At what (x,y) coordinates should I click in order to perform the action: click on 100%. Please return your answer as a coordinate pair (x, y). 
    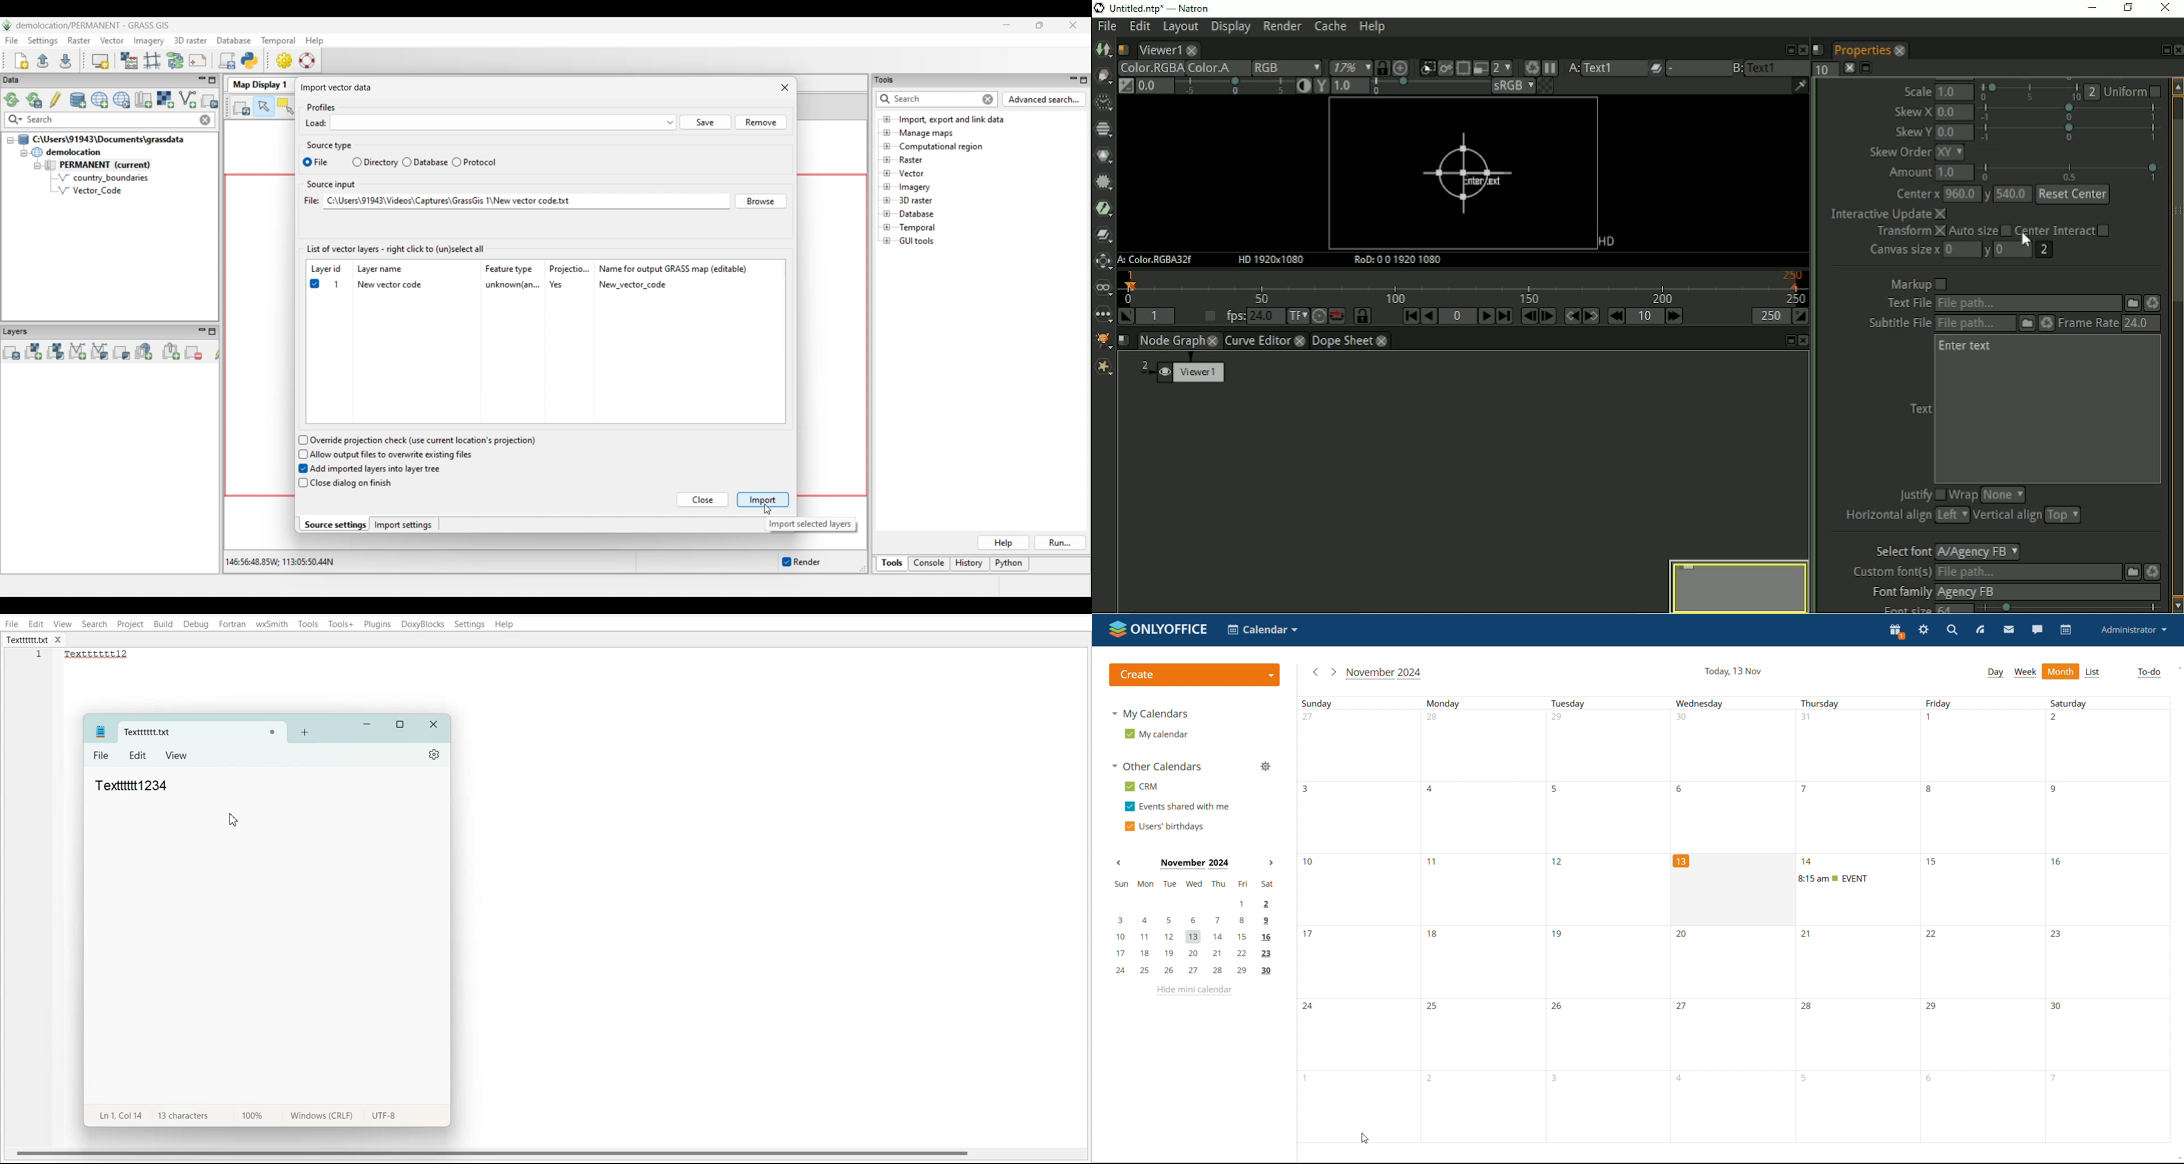
    Looking at the image, I should click on (249, 1115).